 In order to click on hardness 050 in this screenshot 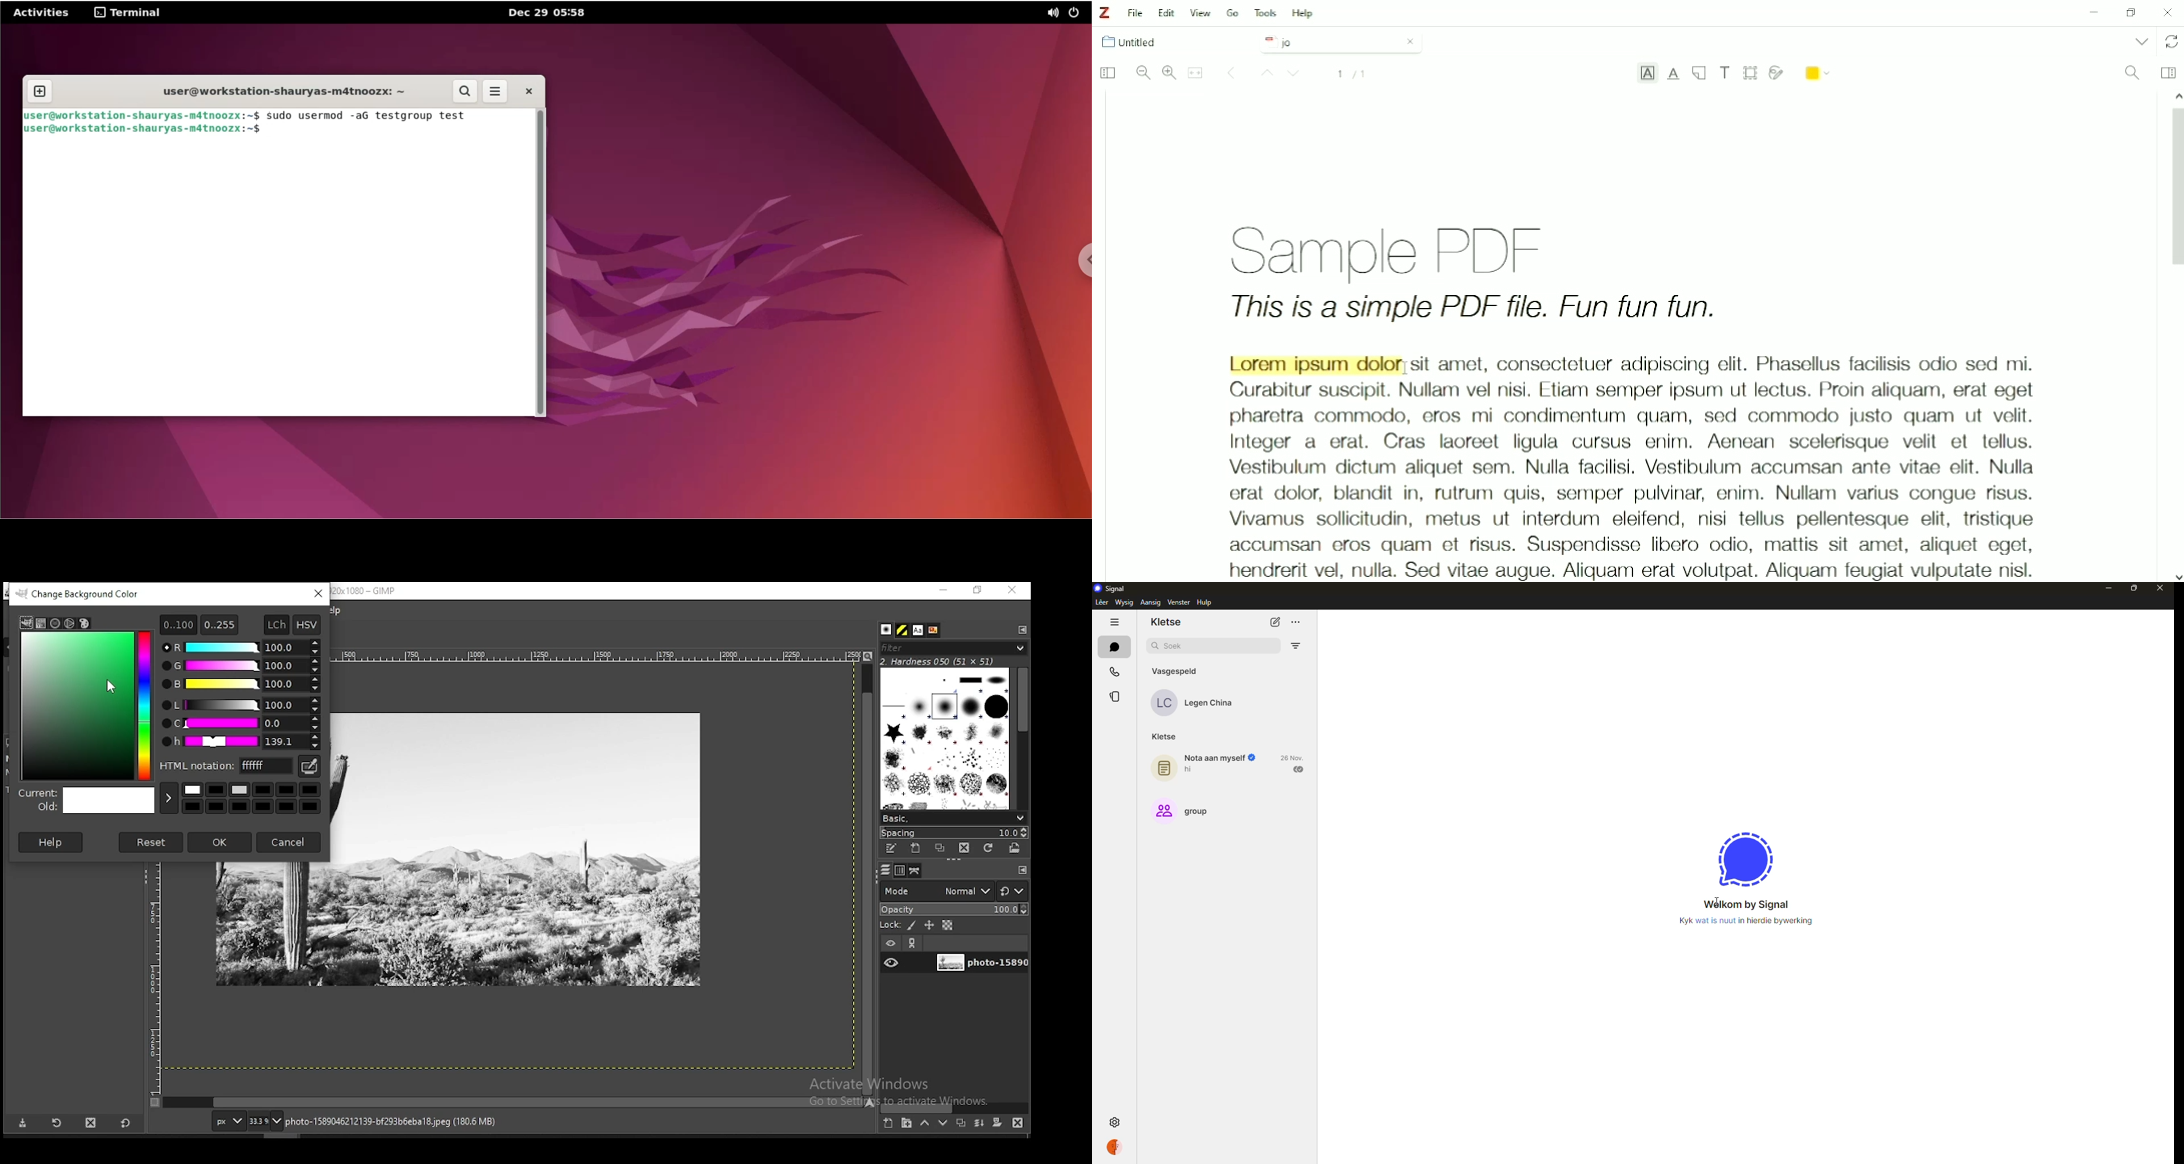, I will do `click(958, 661)`.